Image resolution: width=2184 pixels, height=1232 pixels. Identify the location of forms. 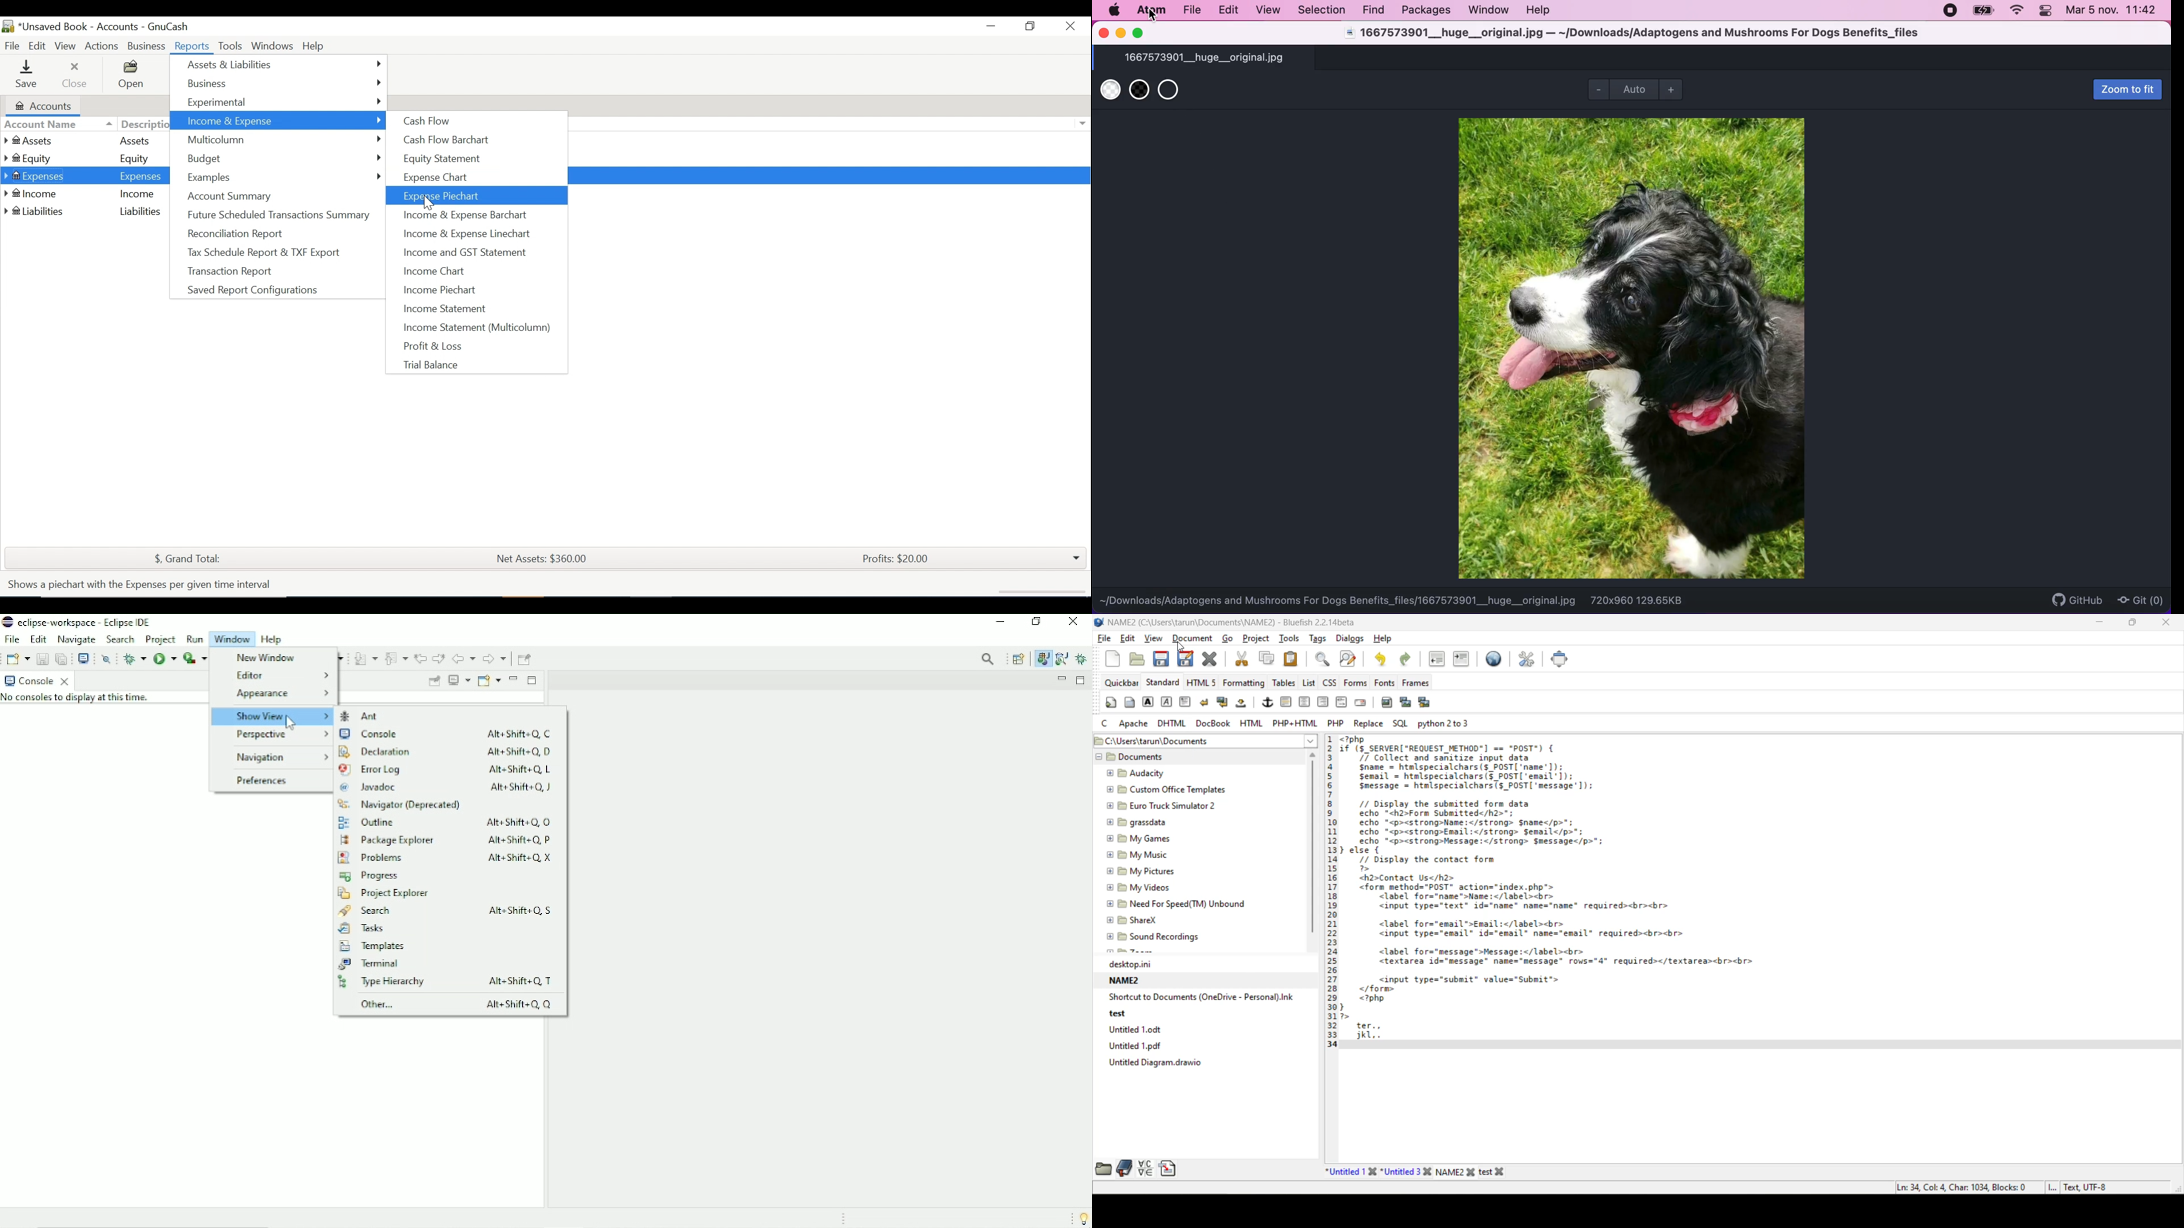
(1355, 683).